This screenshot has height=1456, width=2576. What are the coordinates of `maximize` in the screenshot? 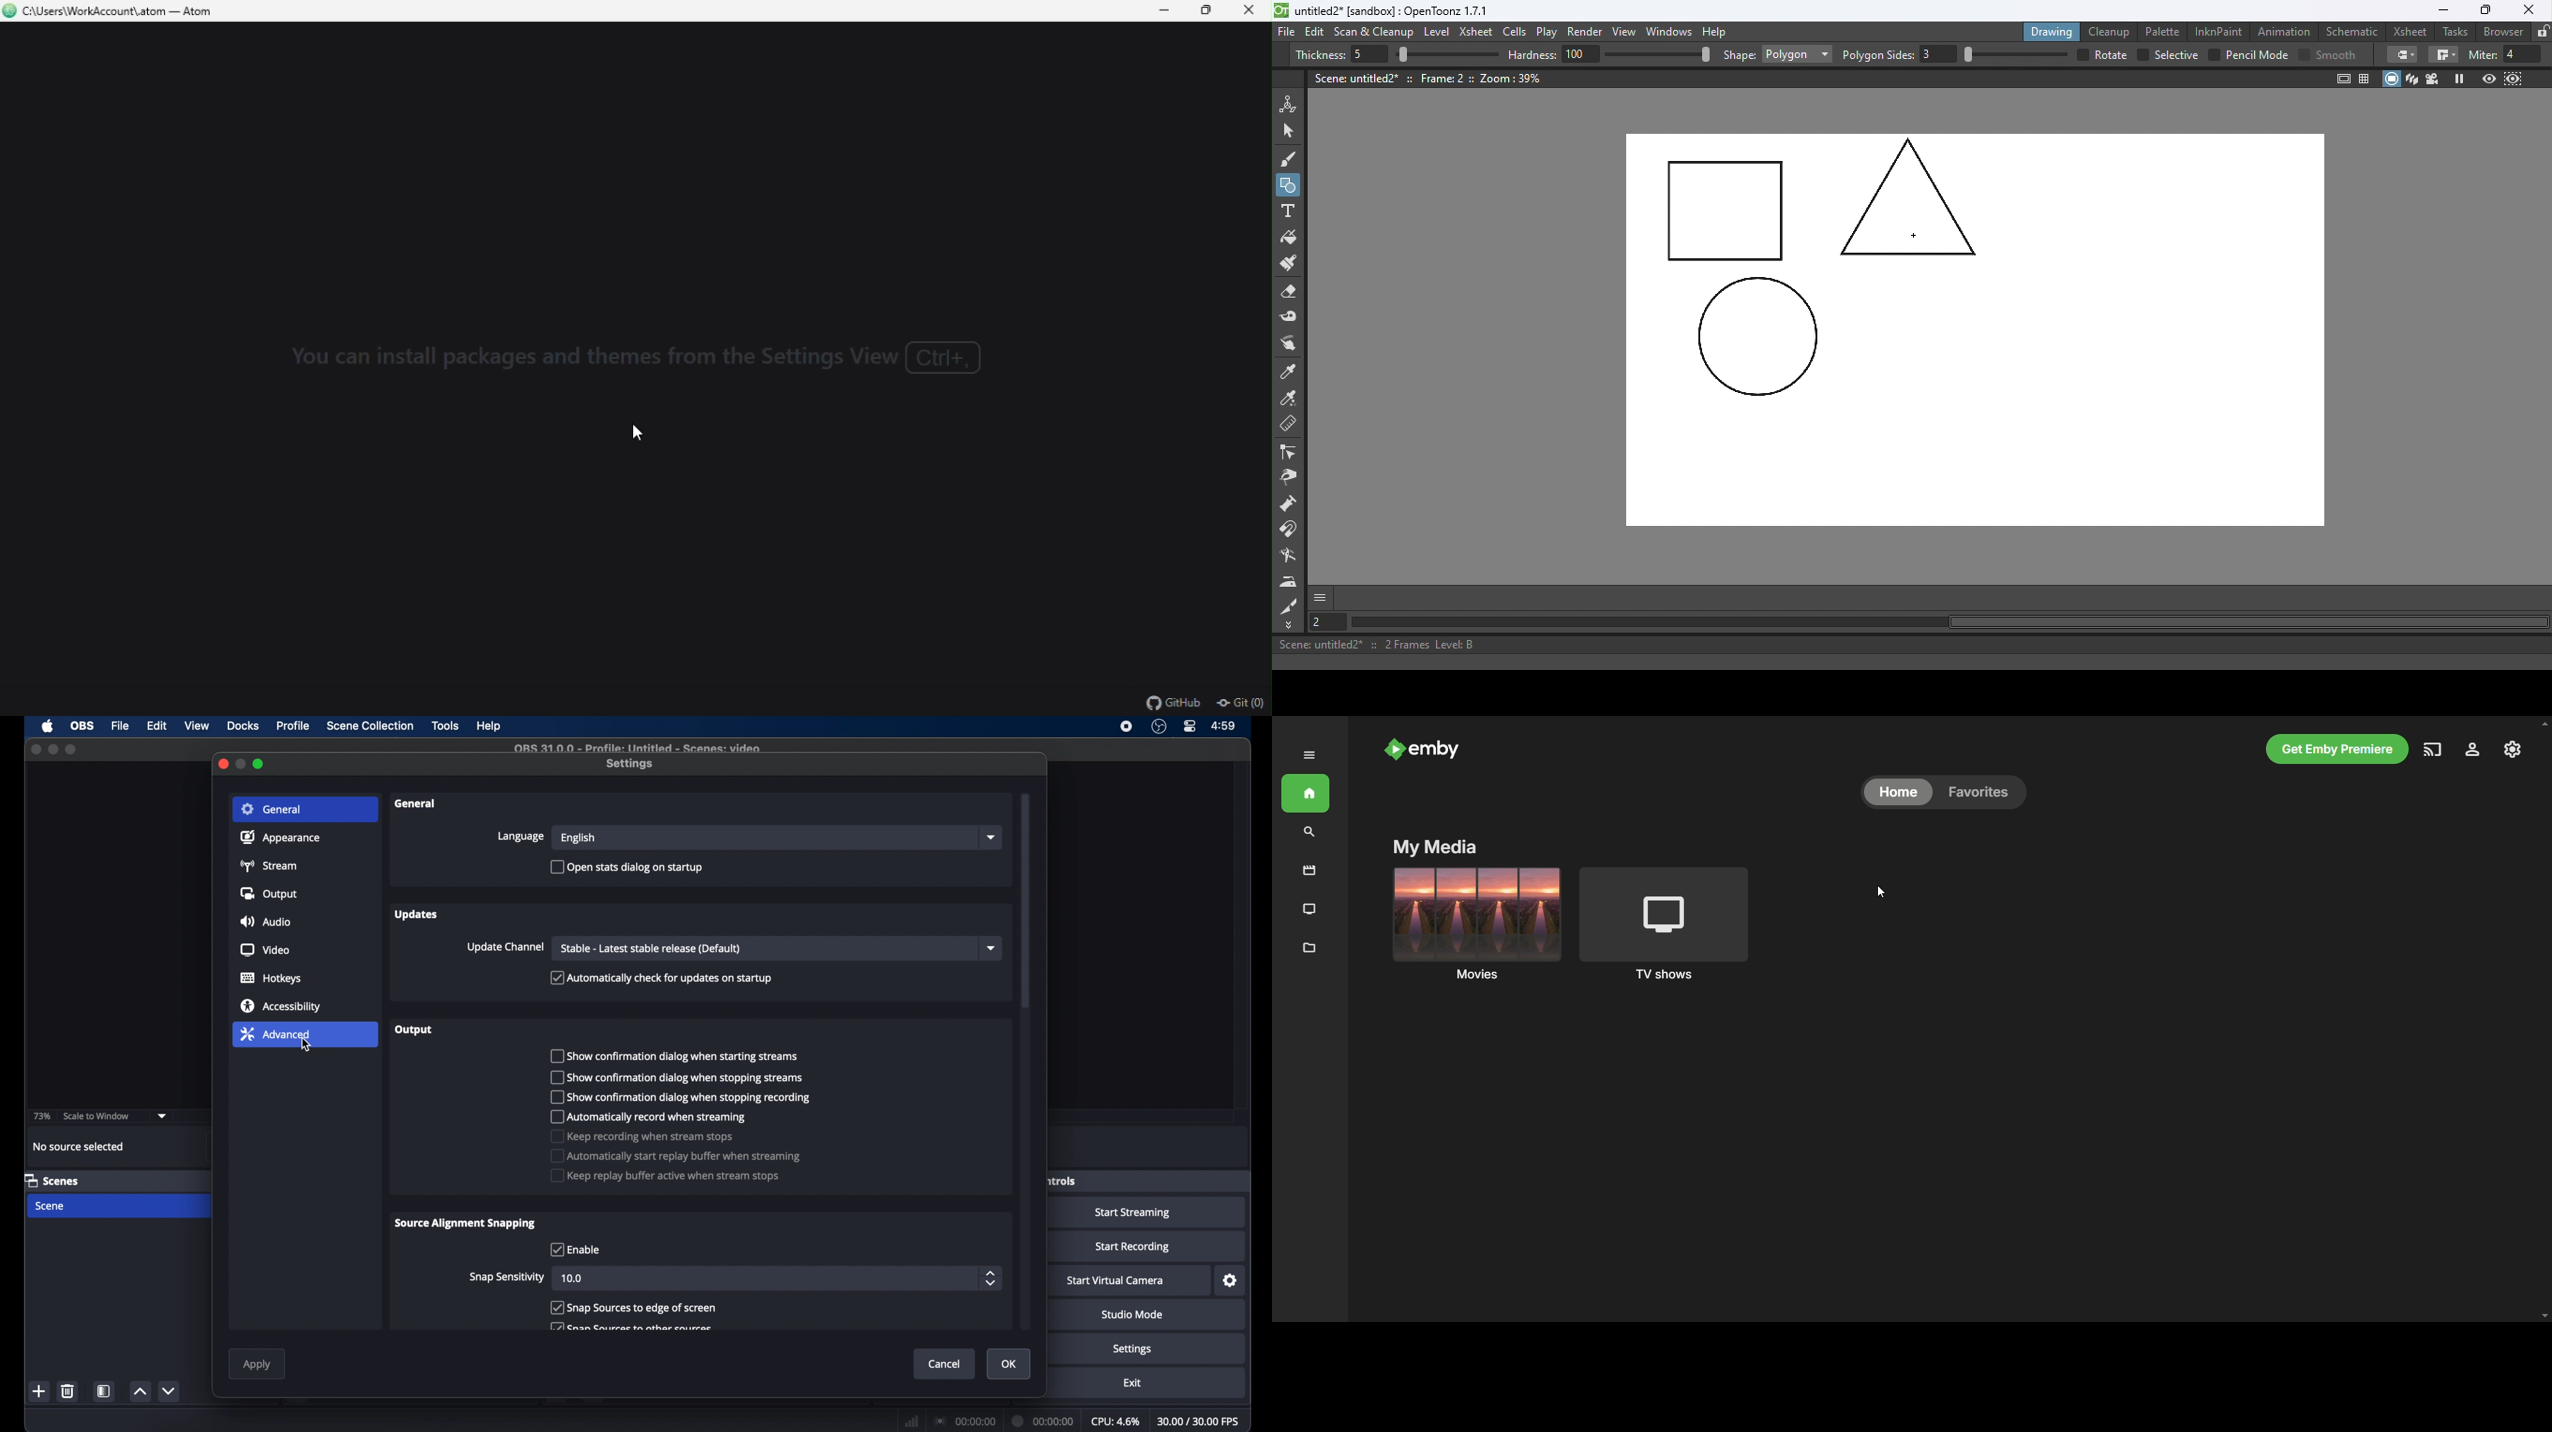 It's located at (72, 749).